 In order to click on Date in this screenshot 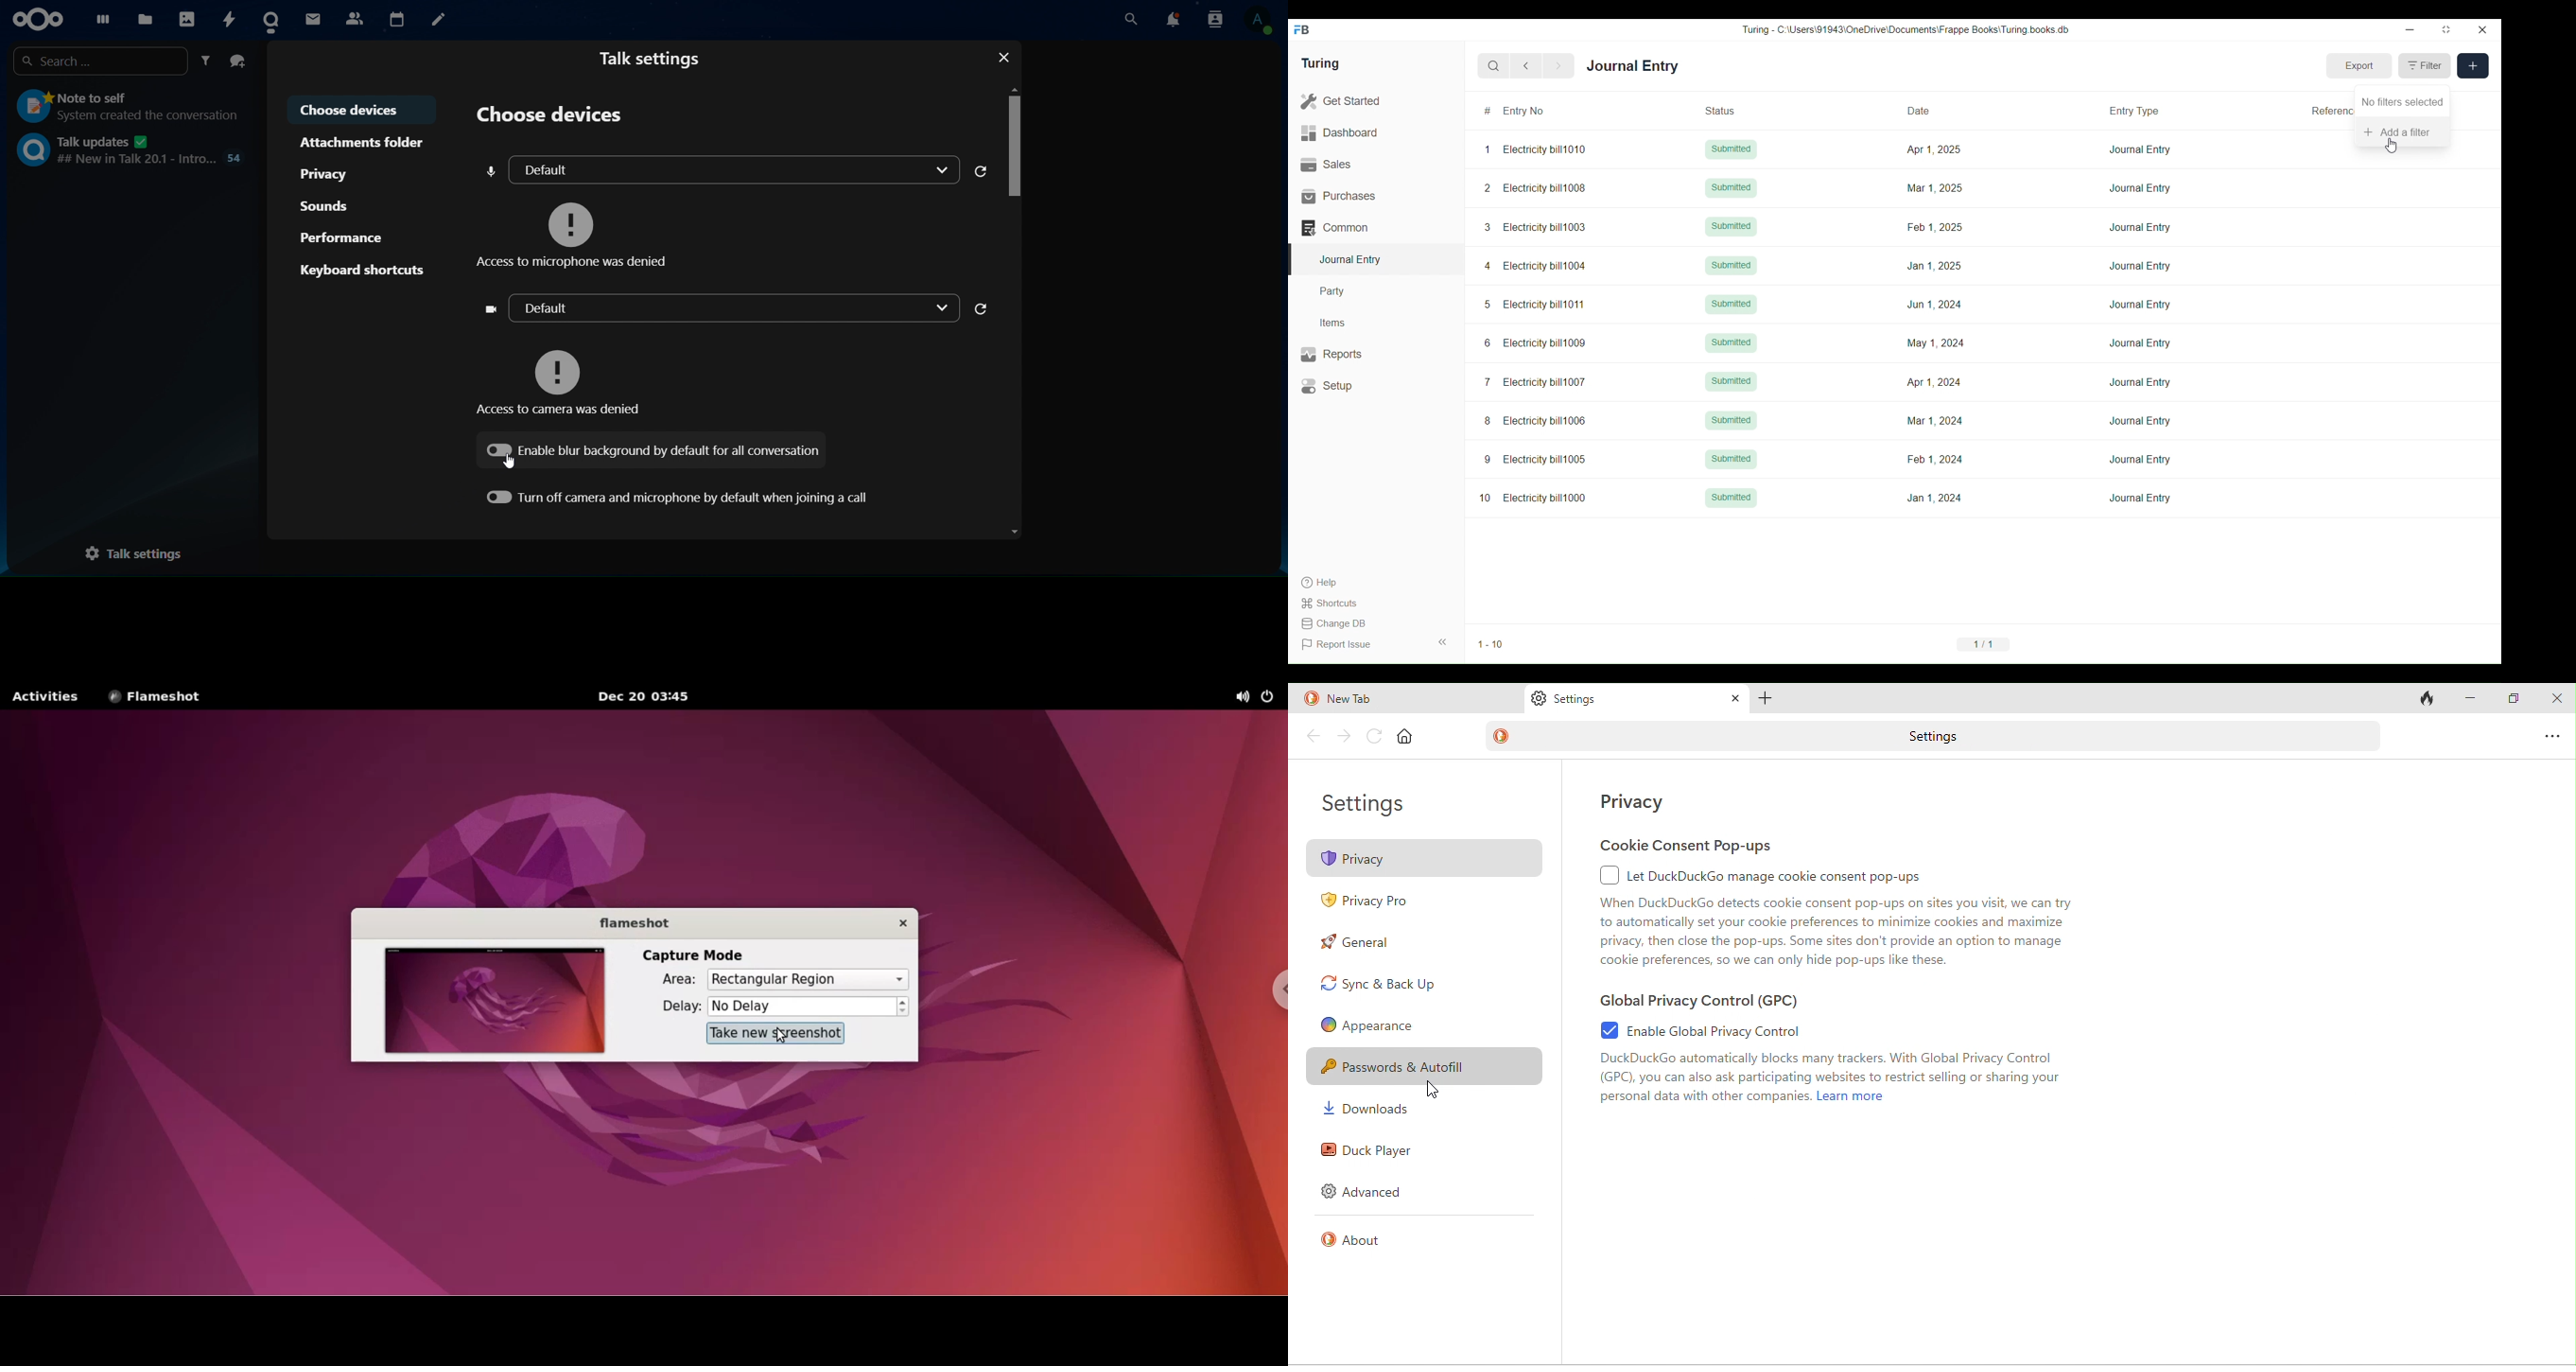, I will do `click(1934, 109)`.